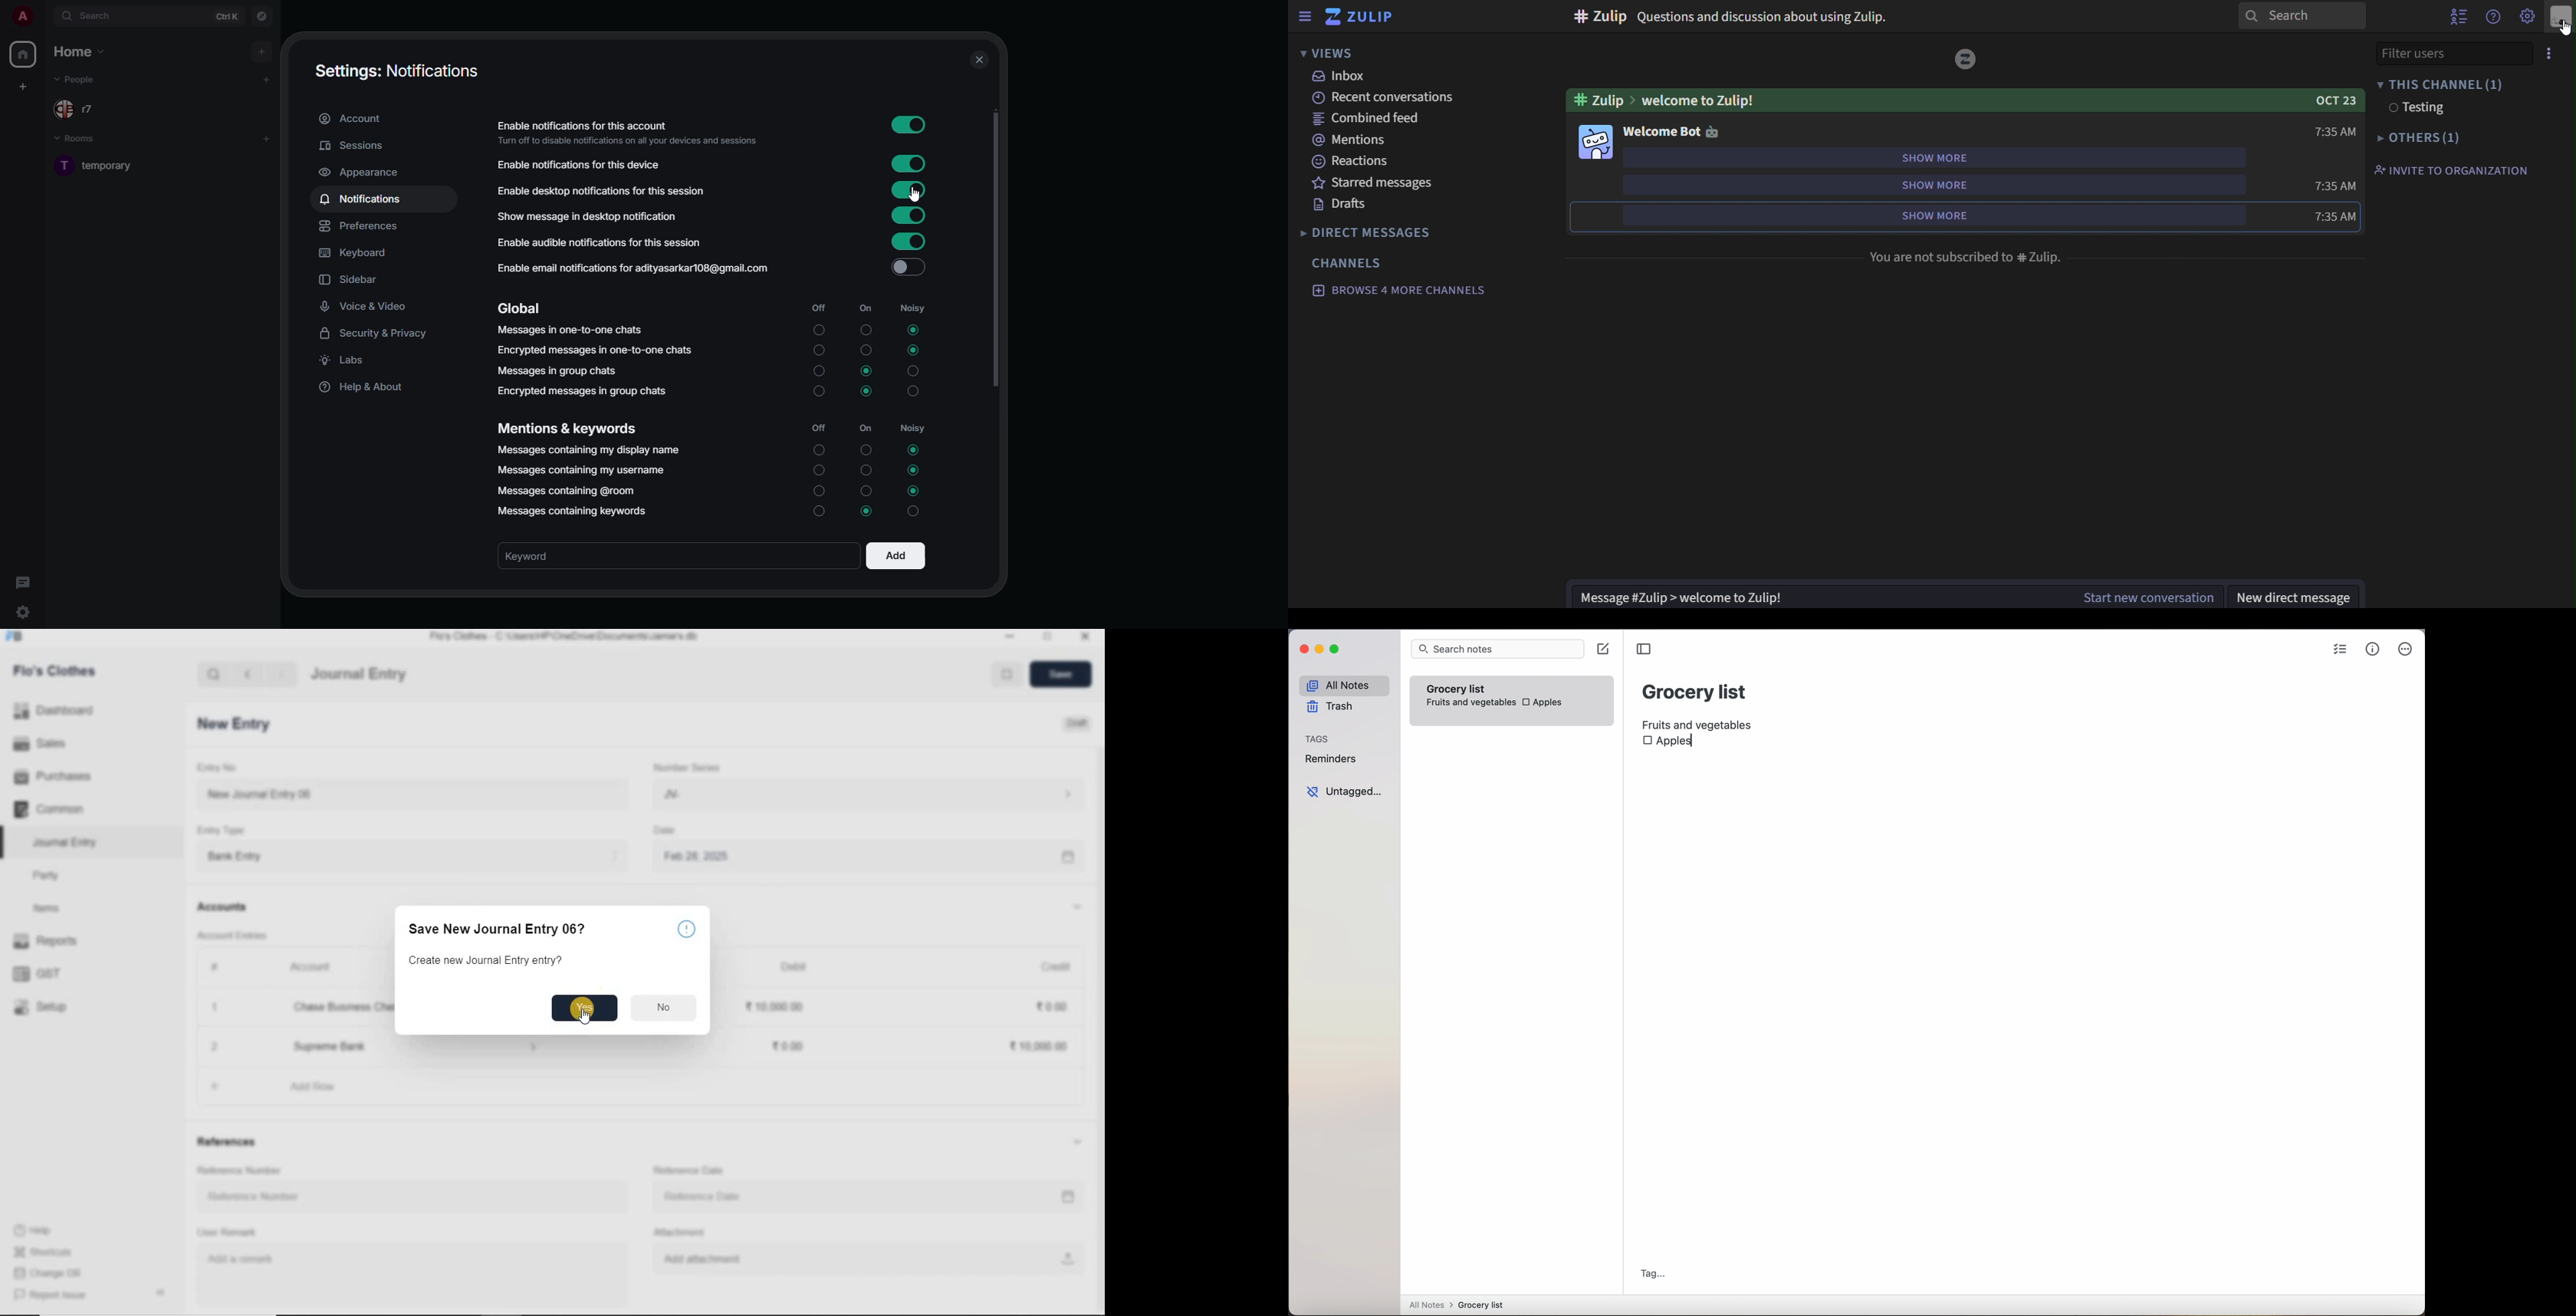  Describe the element at coordinates (1933, 156) in the screenshot. I see `show more` at that location.